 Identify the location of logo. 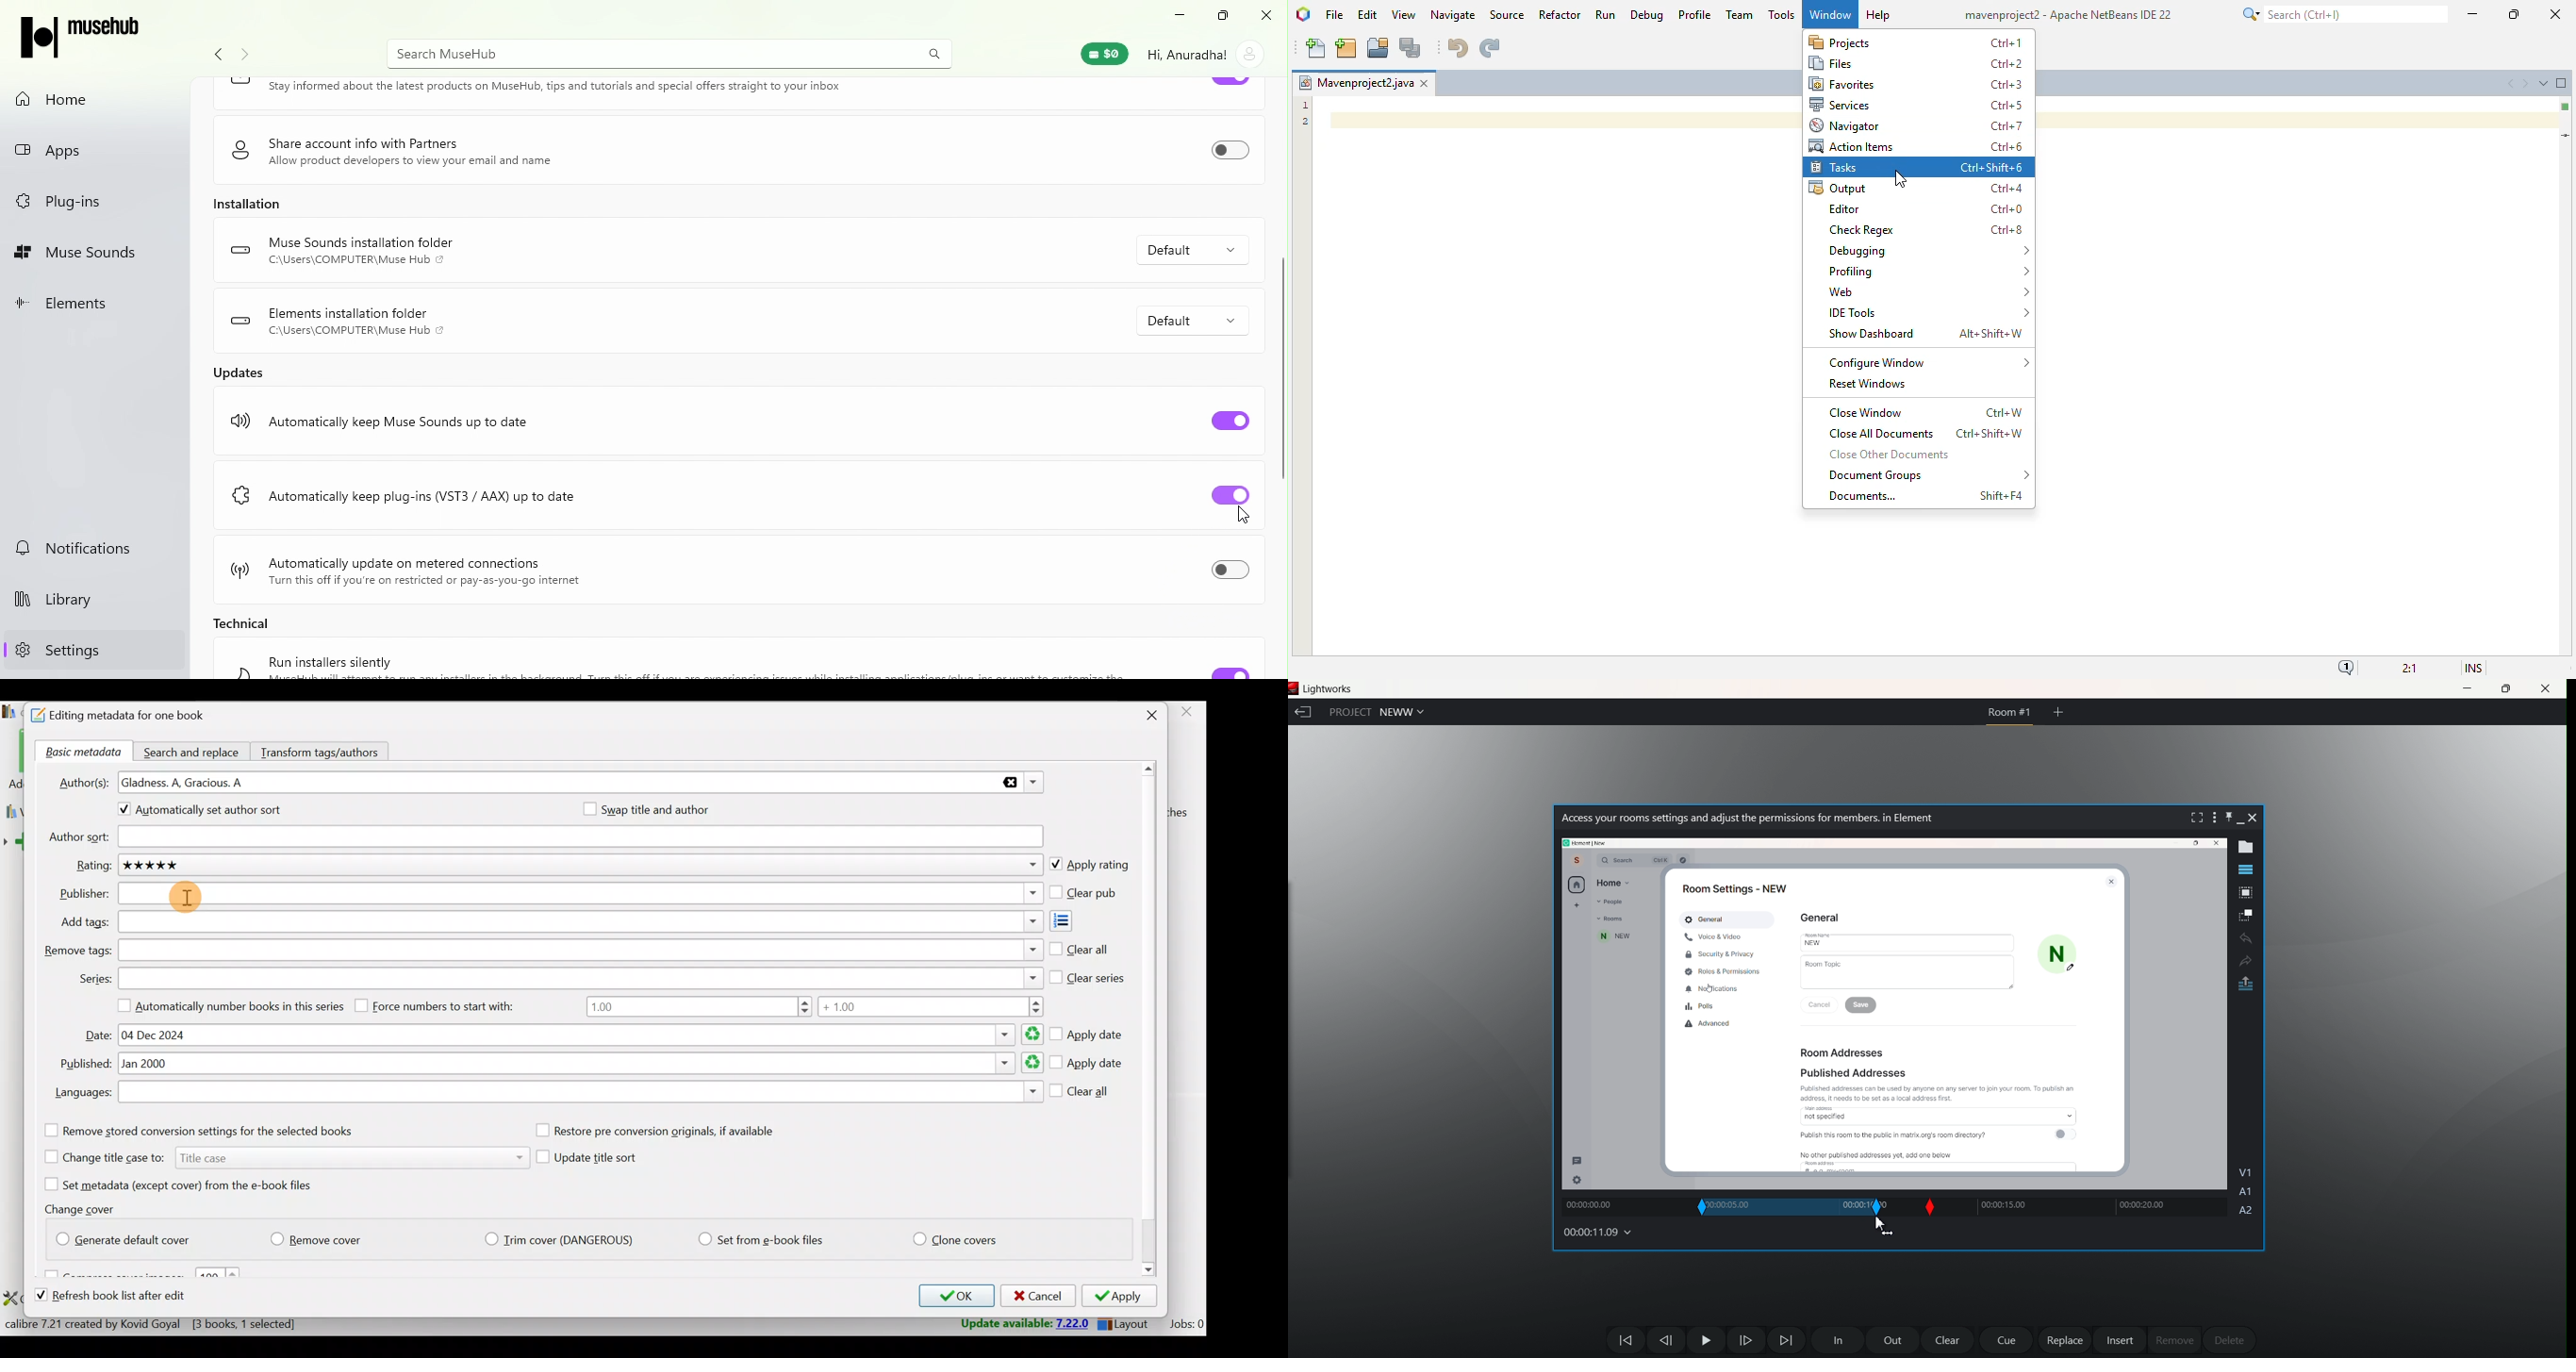
(241, 494).